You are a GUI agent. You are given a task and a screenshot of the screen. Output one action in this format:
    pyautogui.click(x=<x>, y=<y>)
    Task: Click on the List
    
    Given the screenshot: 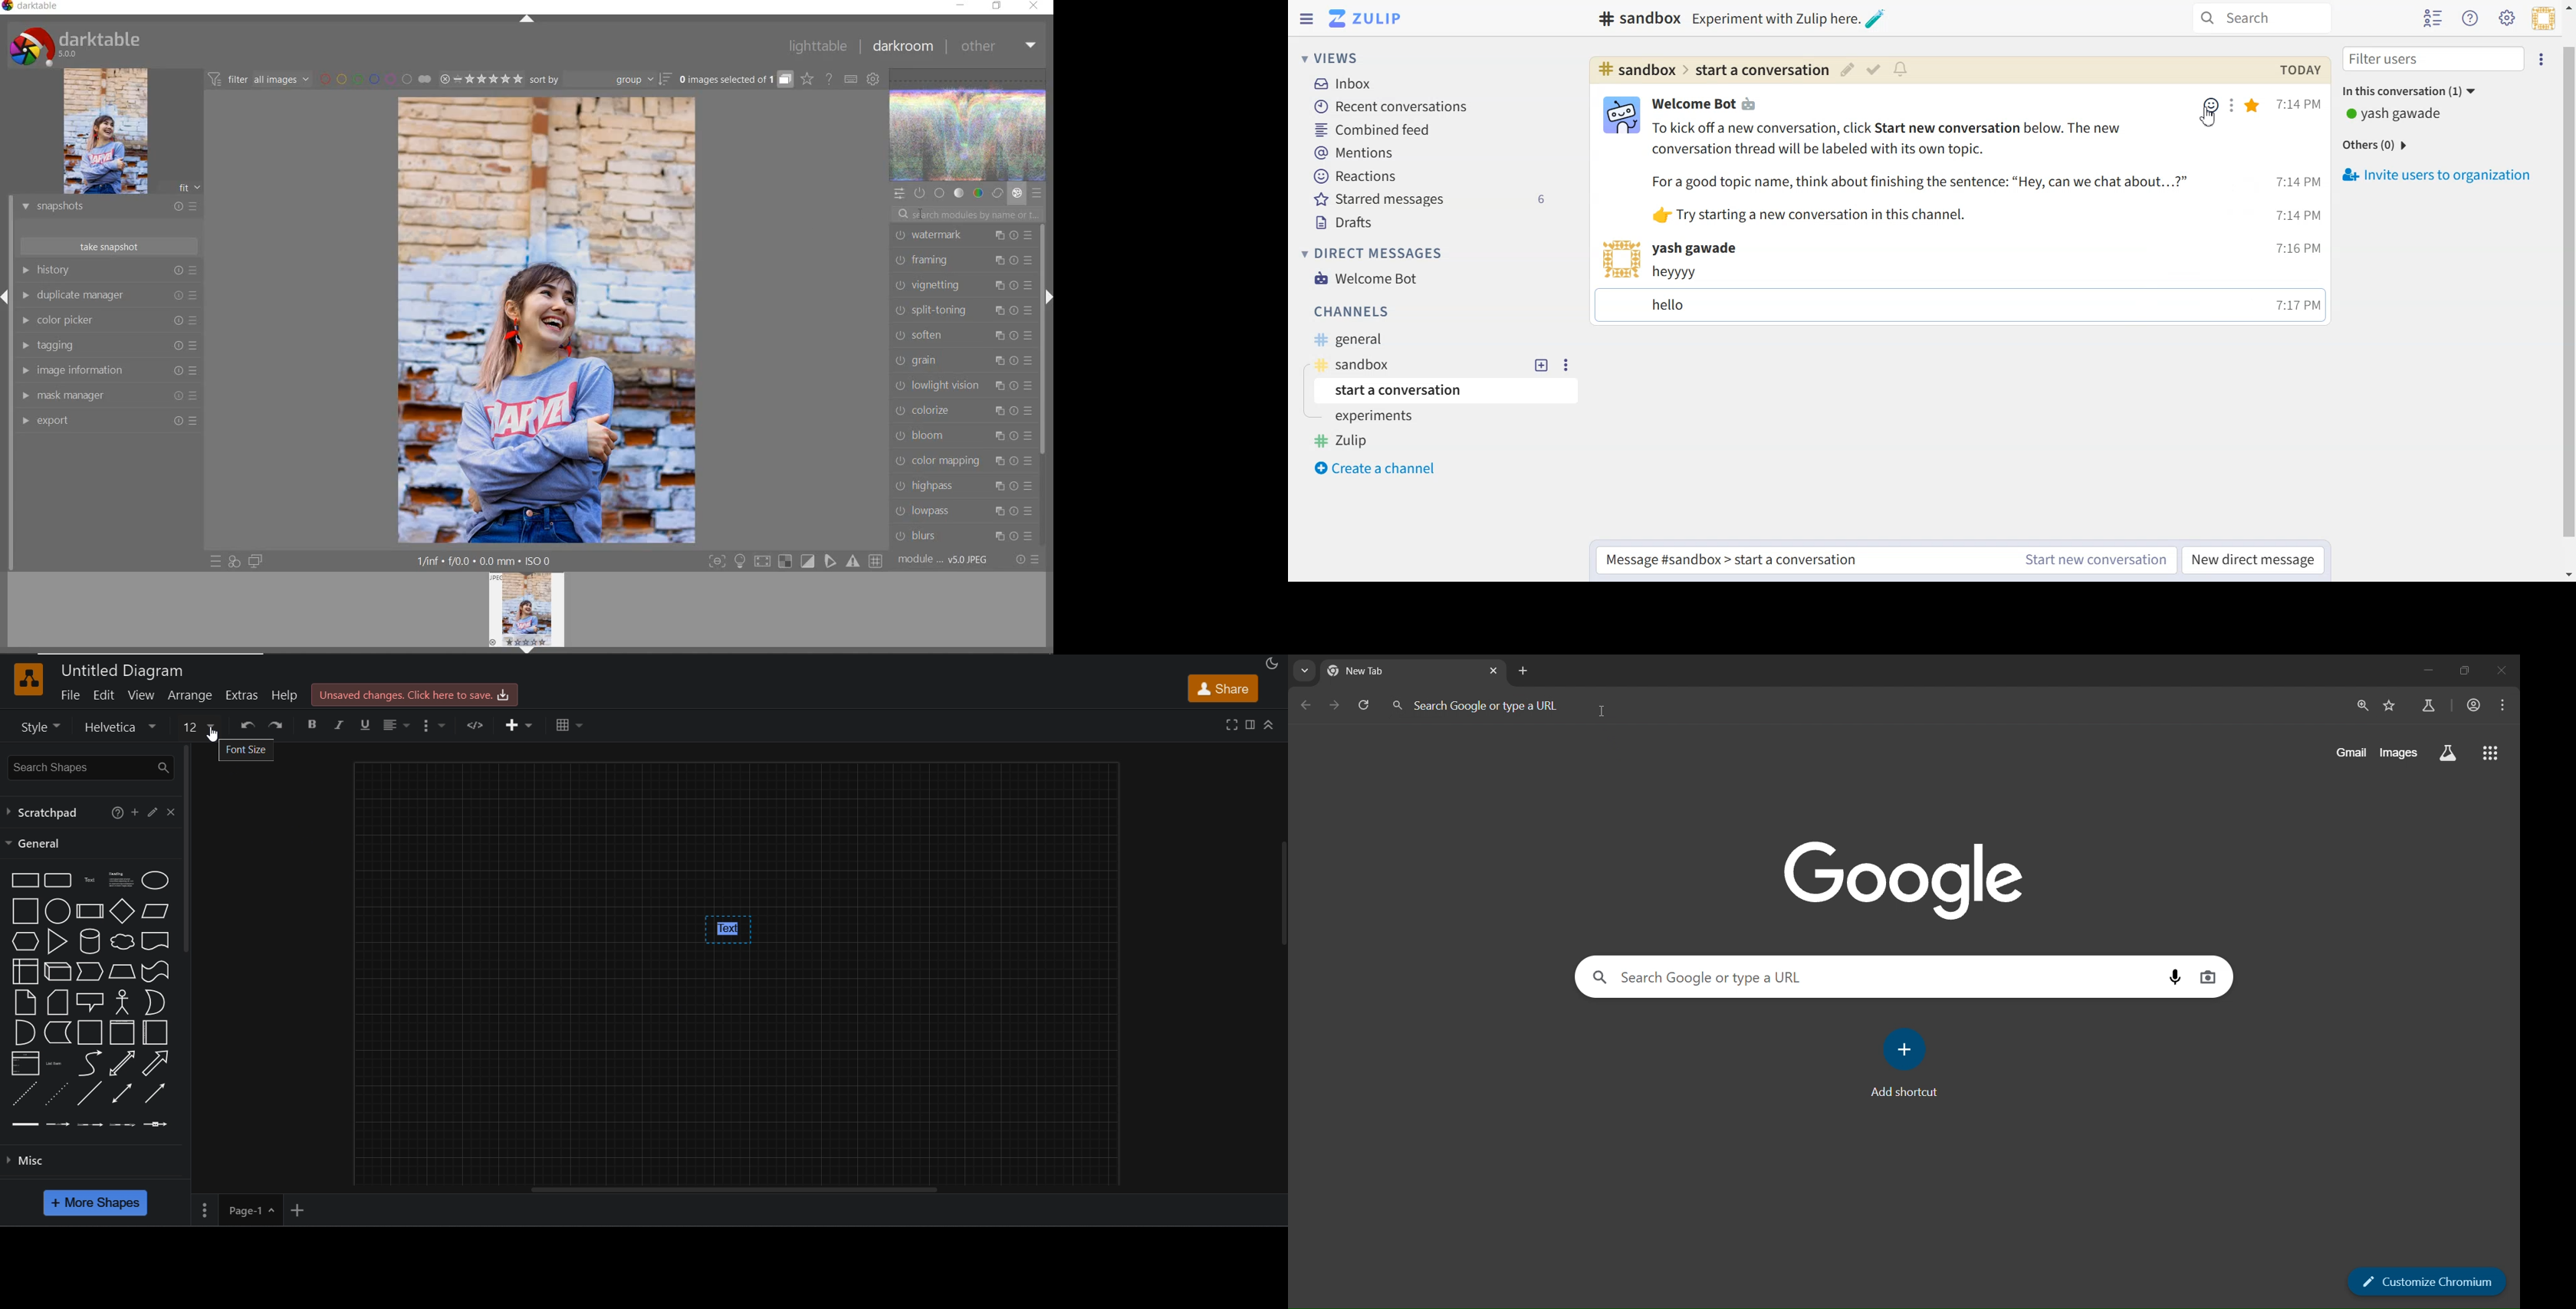 What is the action you would take?
    pyautogui.click(x=25, y=1064)
    